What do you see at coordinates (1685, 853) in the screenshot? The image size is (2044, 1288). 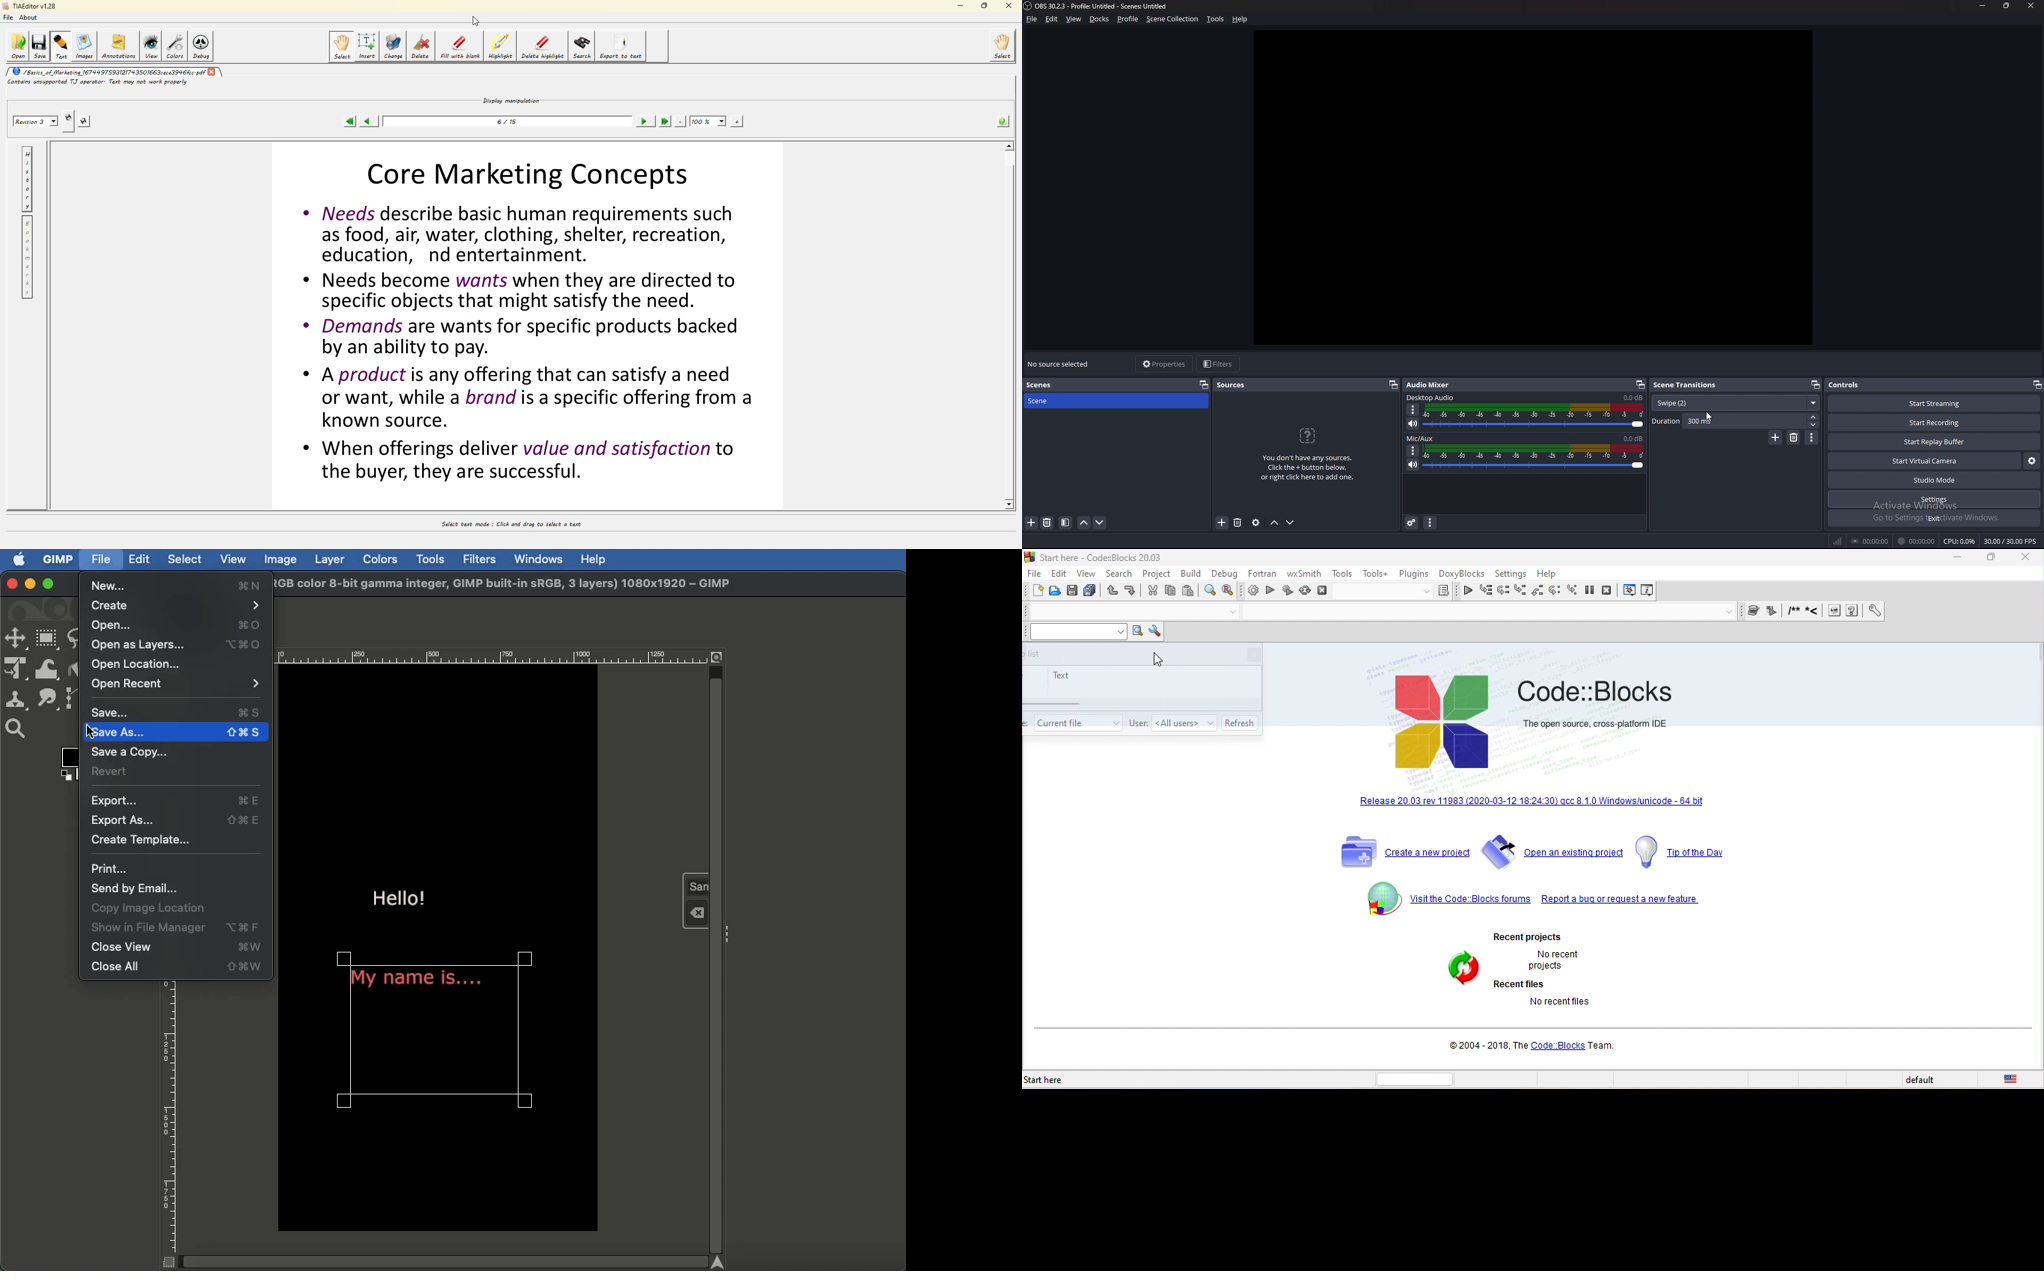 I see `tip of the day` at bounding box center [1685, 853].